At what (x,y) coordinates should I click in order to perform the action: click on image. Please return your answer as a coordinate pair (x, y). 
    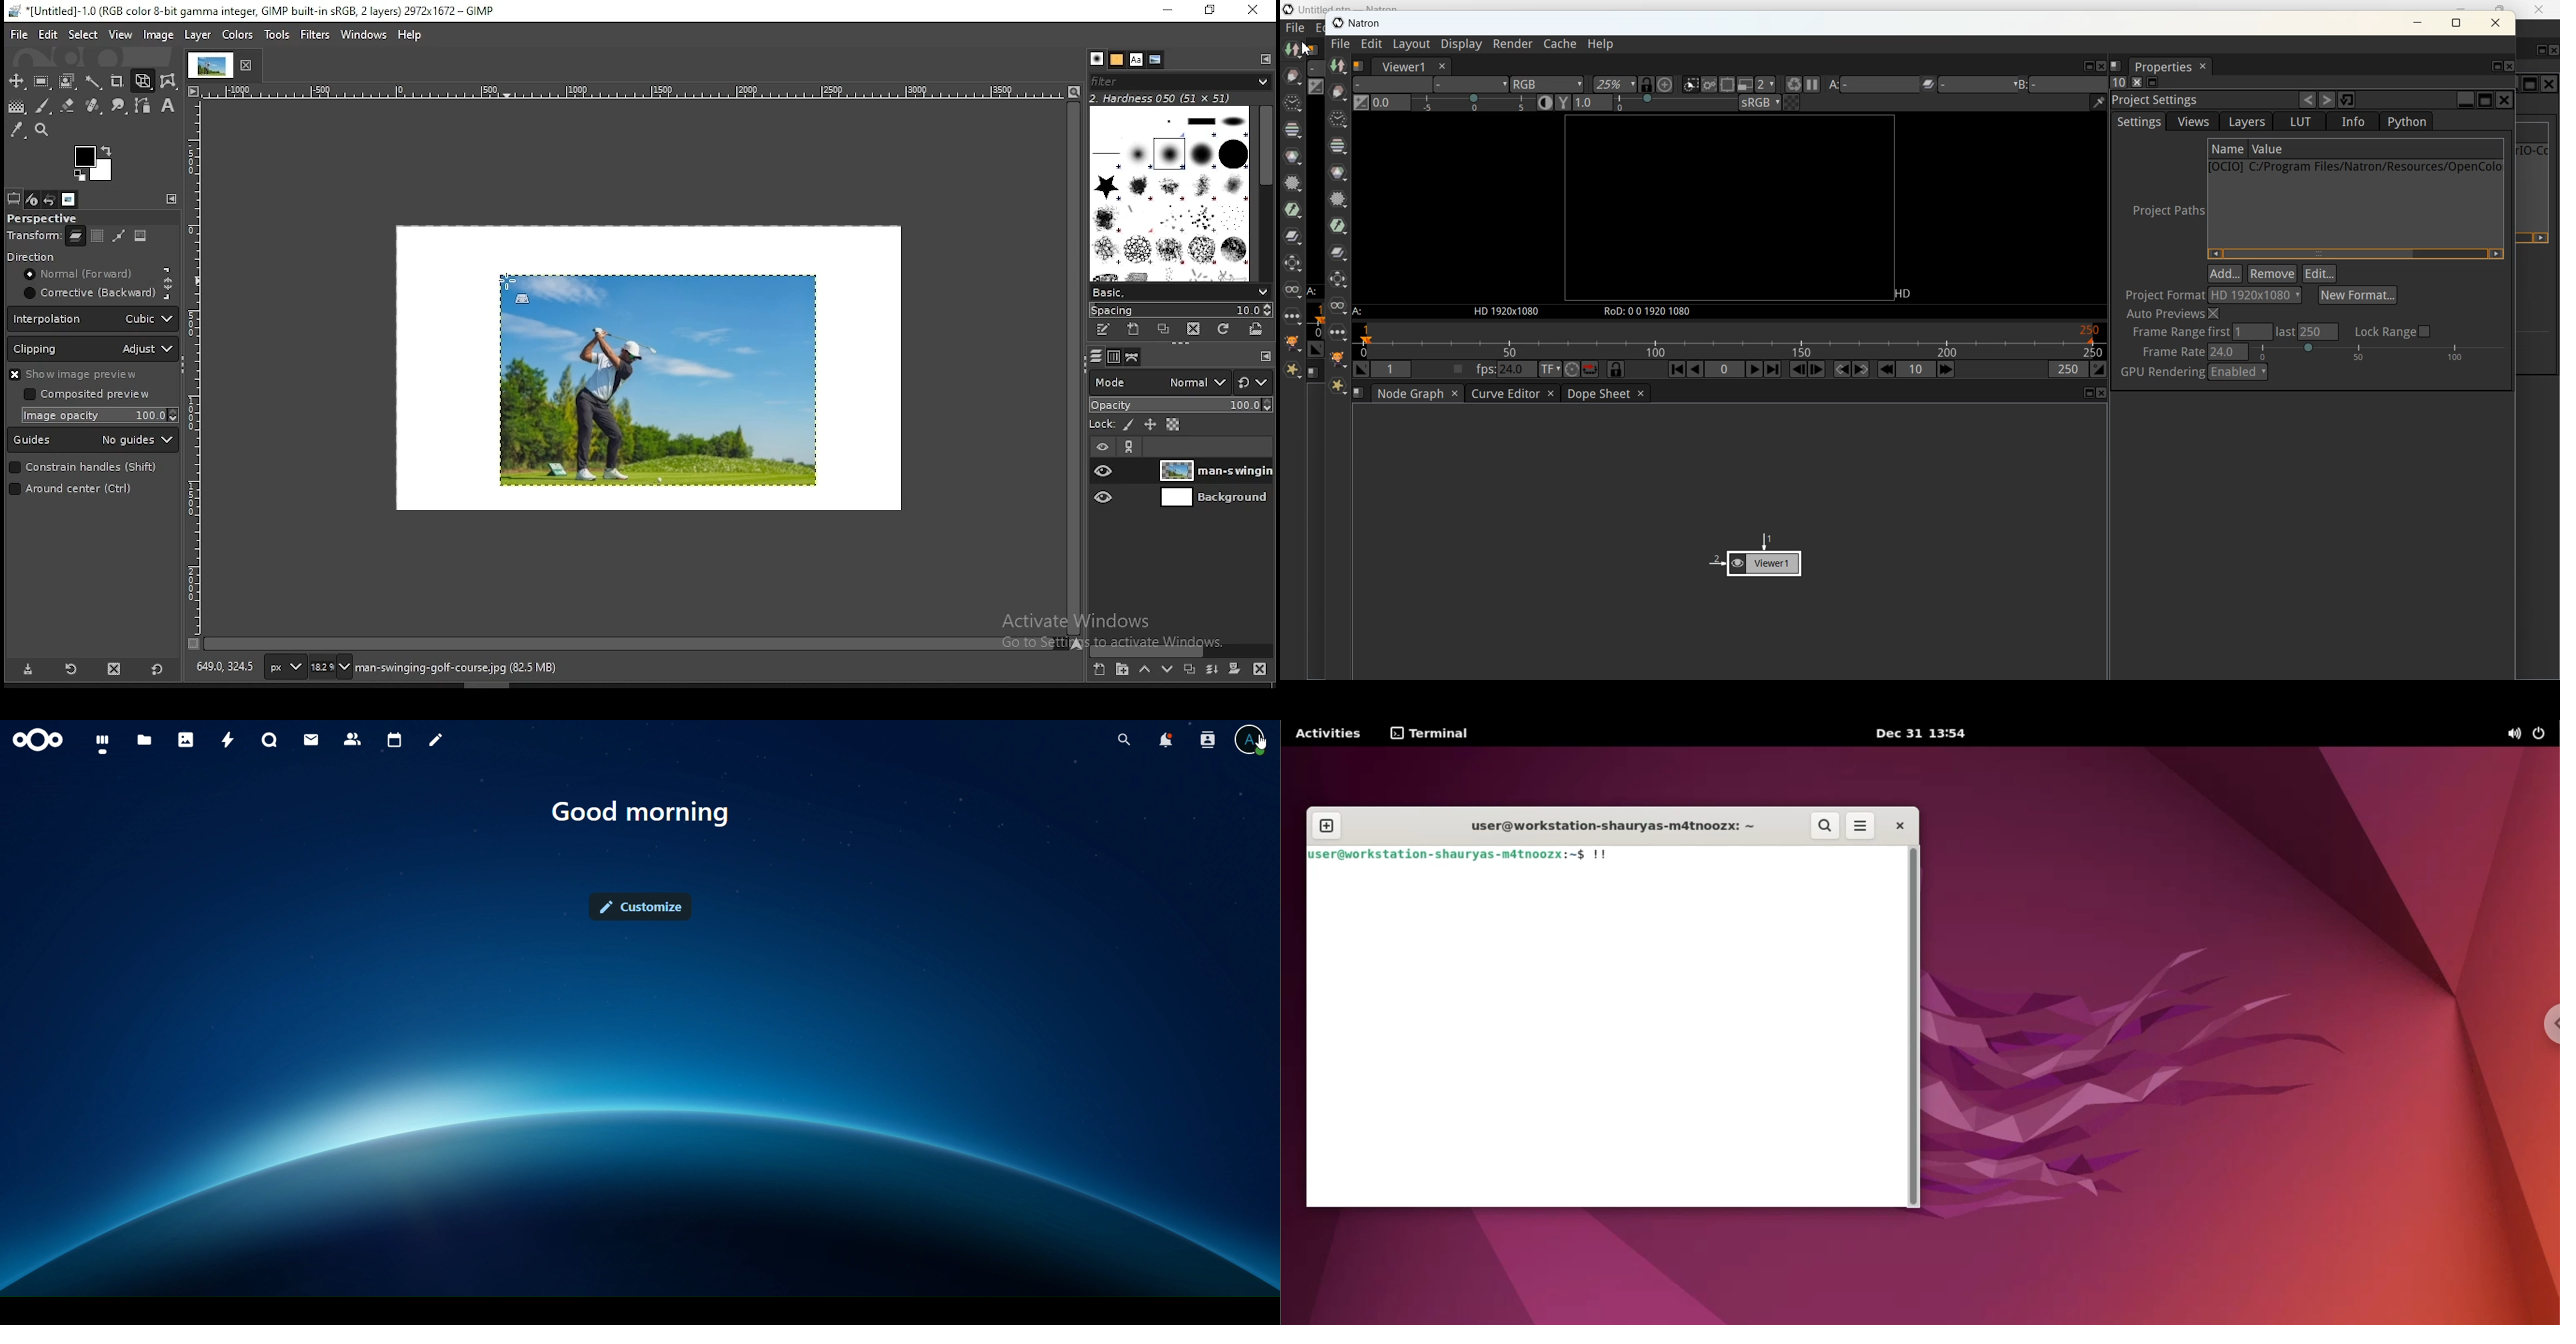
    Looking at the image, I should click on (142, 238).